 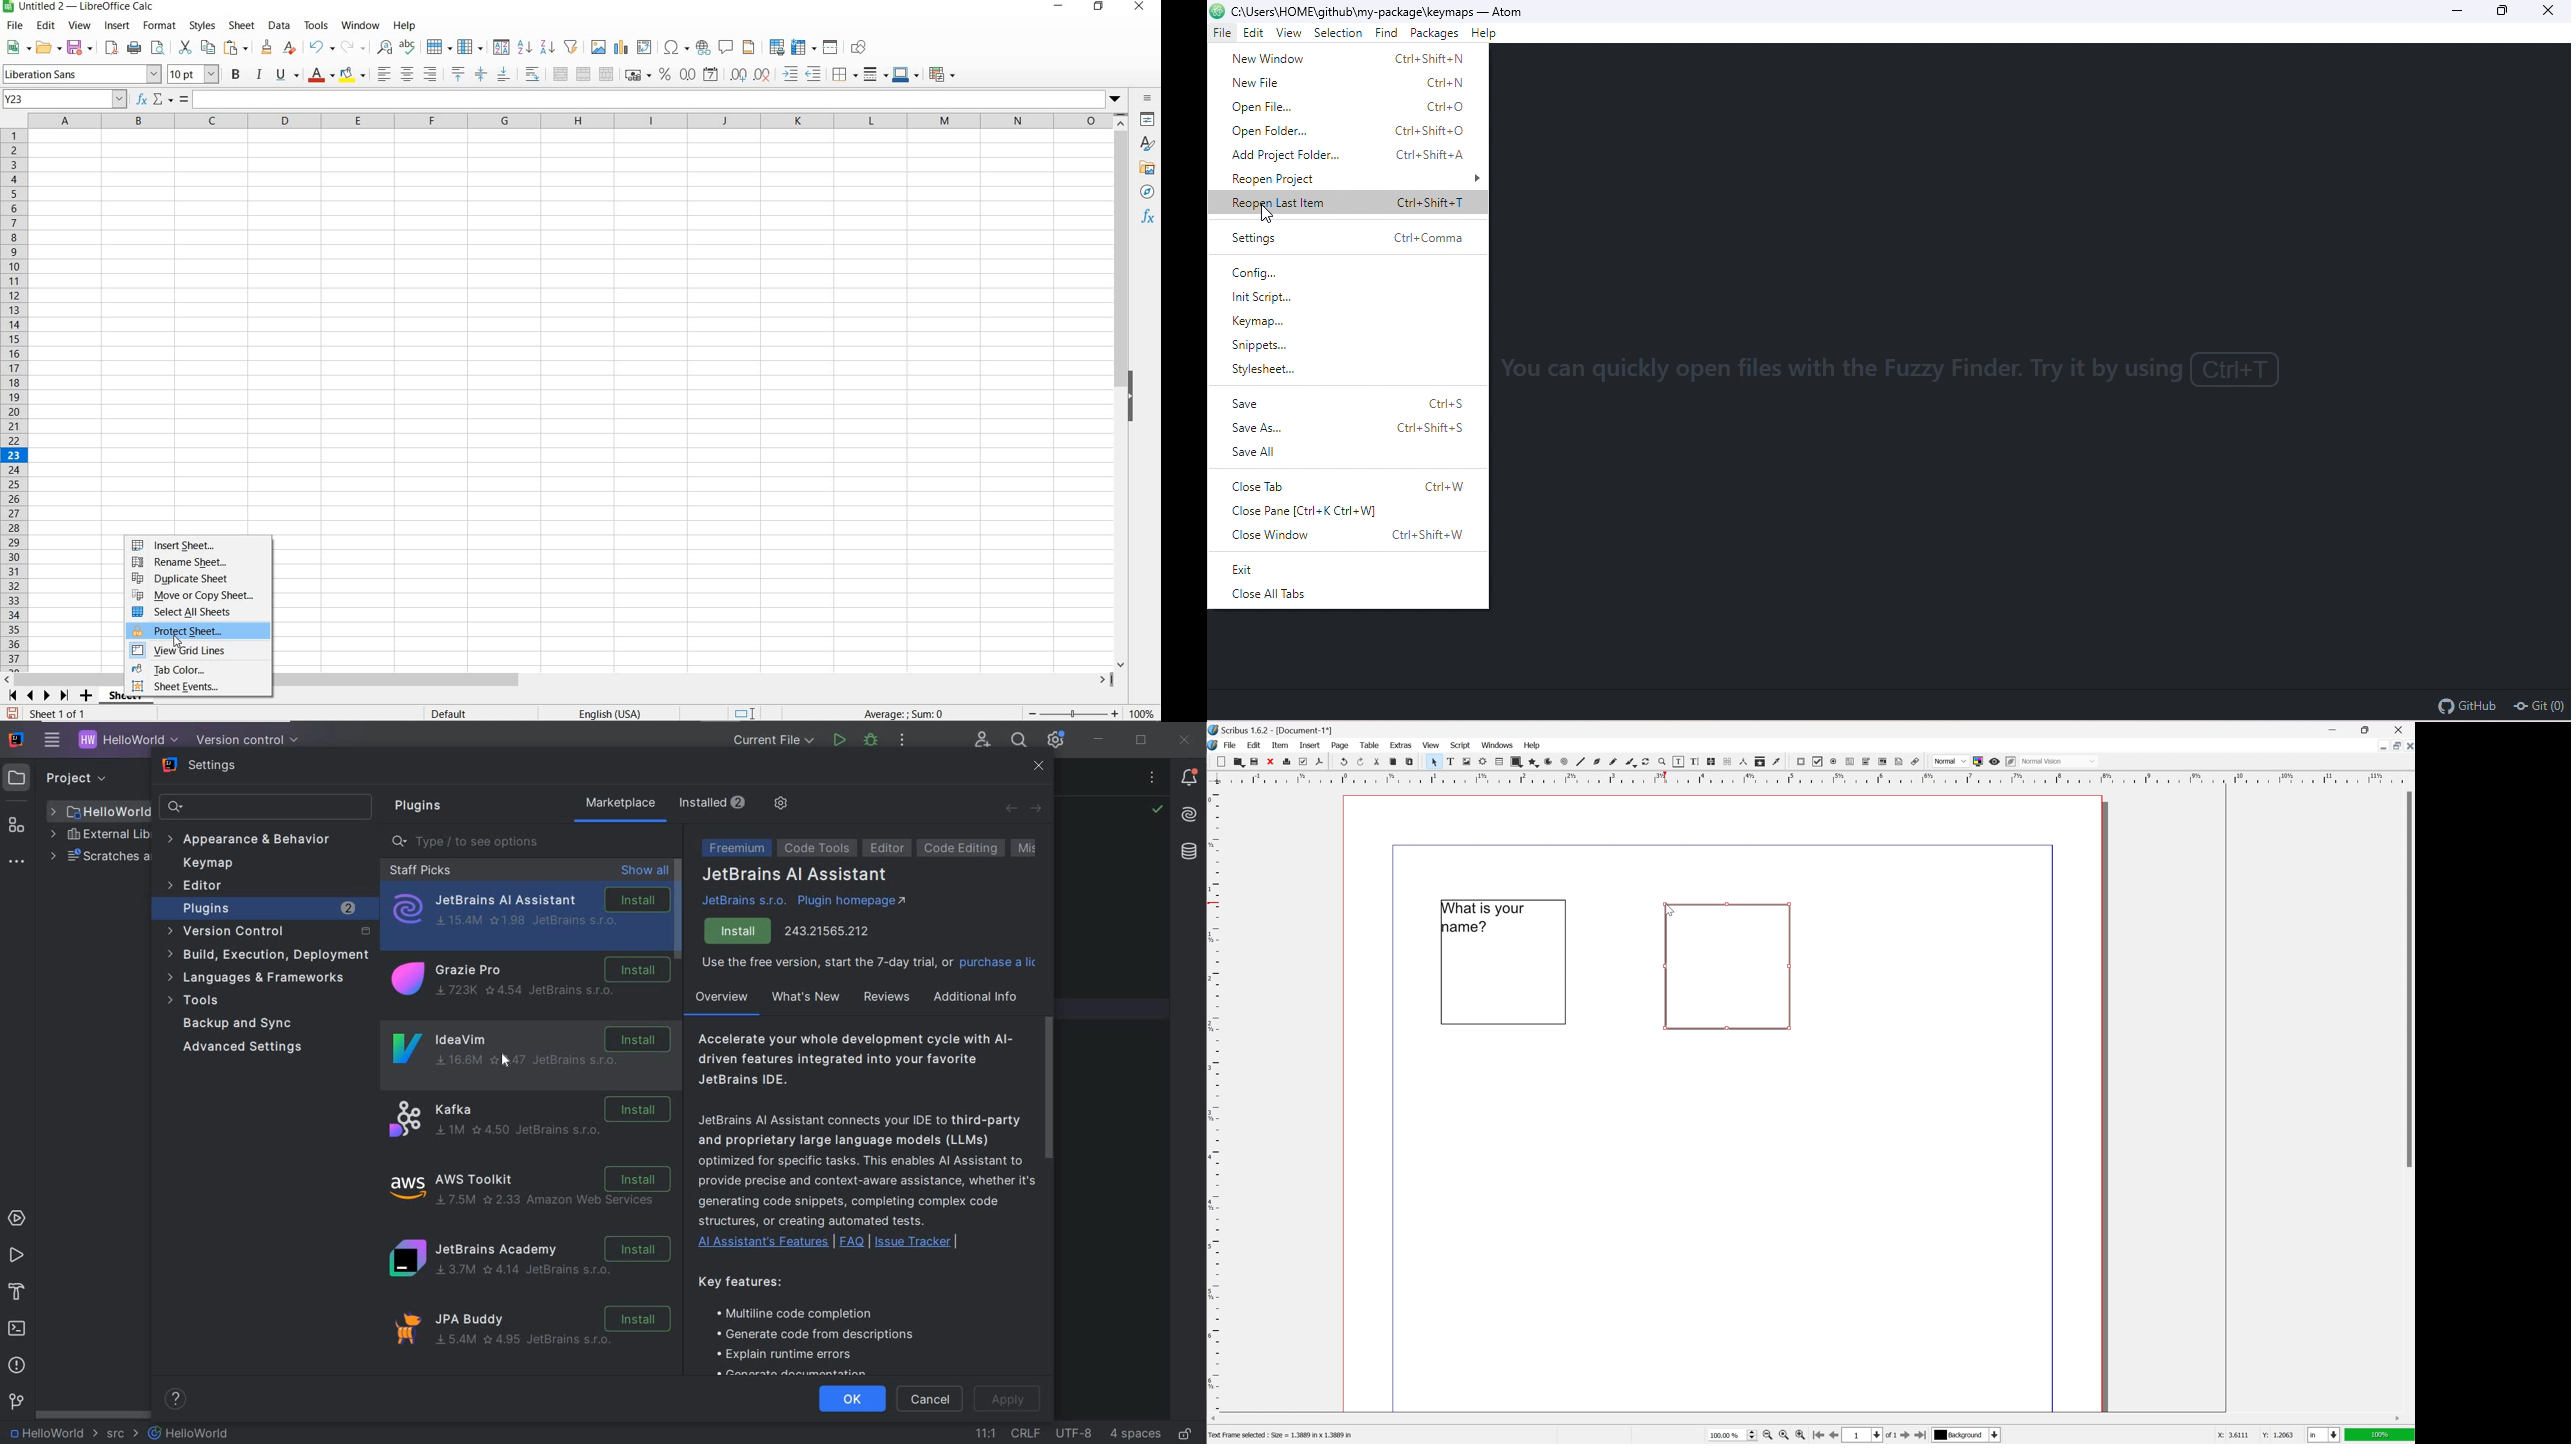 What do you see at coordinates (321, 76) in the screenshot?
I see `FONT COLOR` at bounding box center [321, 76].